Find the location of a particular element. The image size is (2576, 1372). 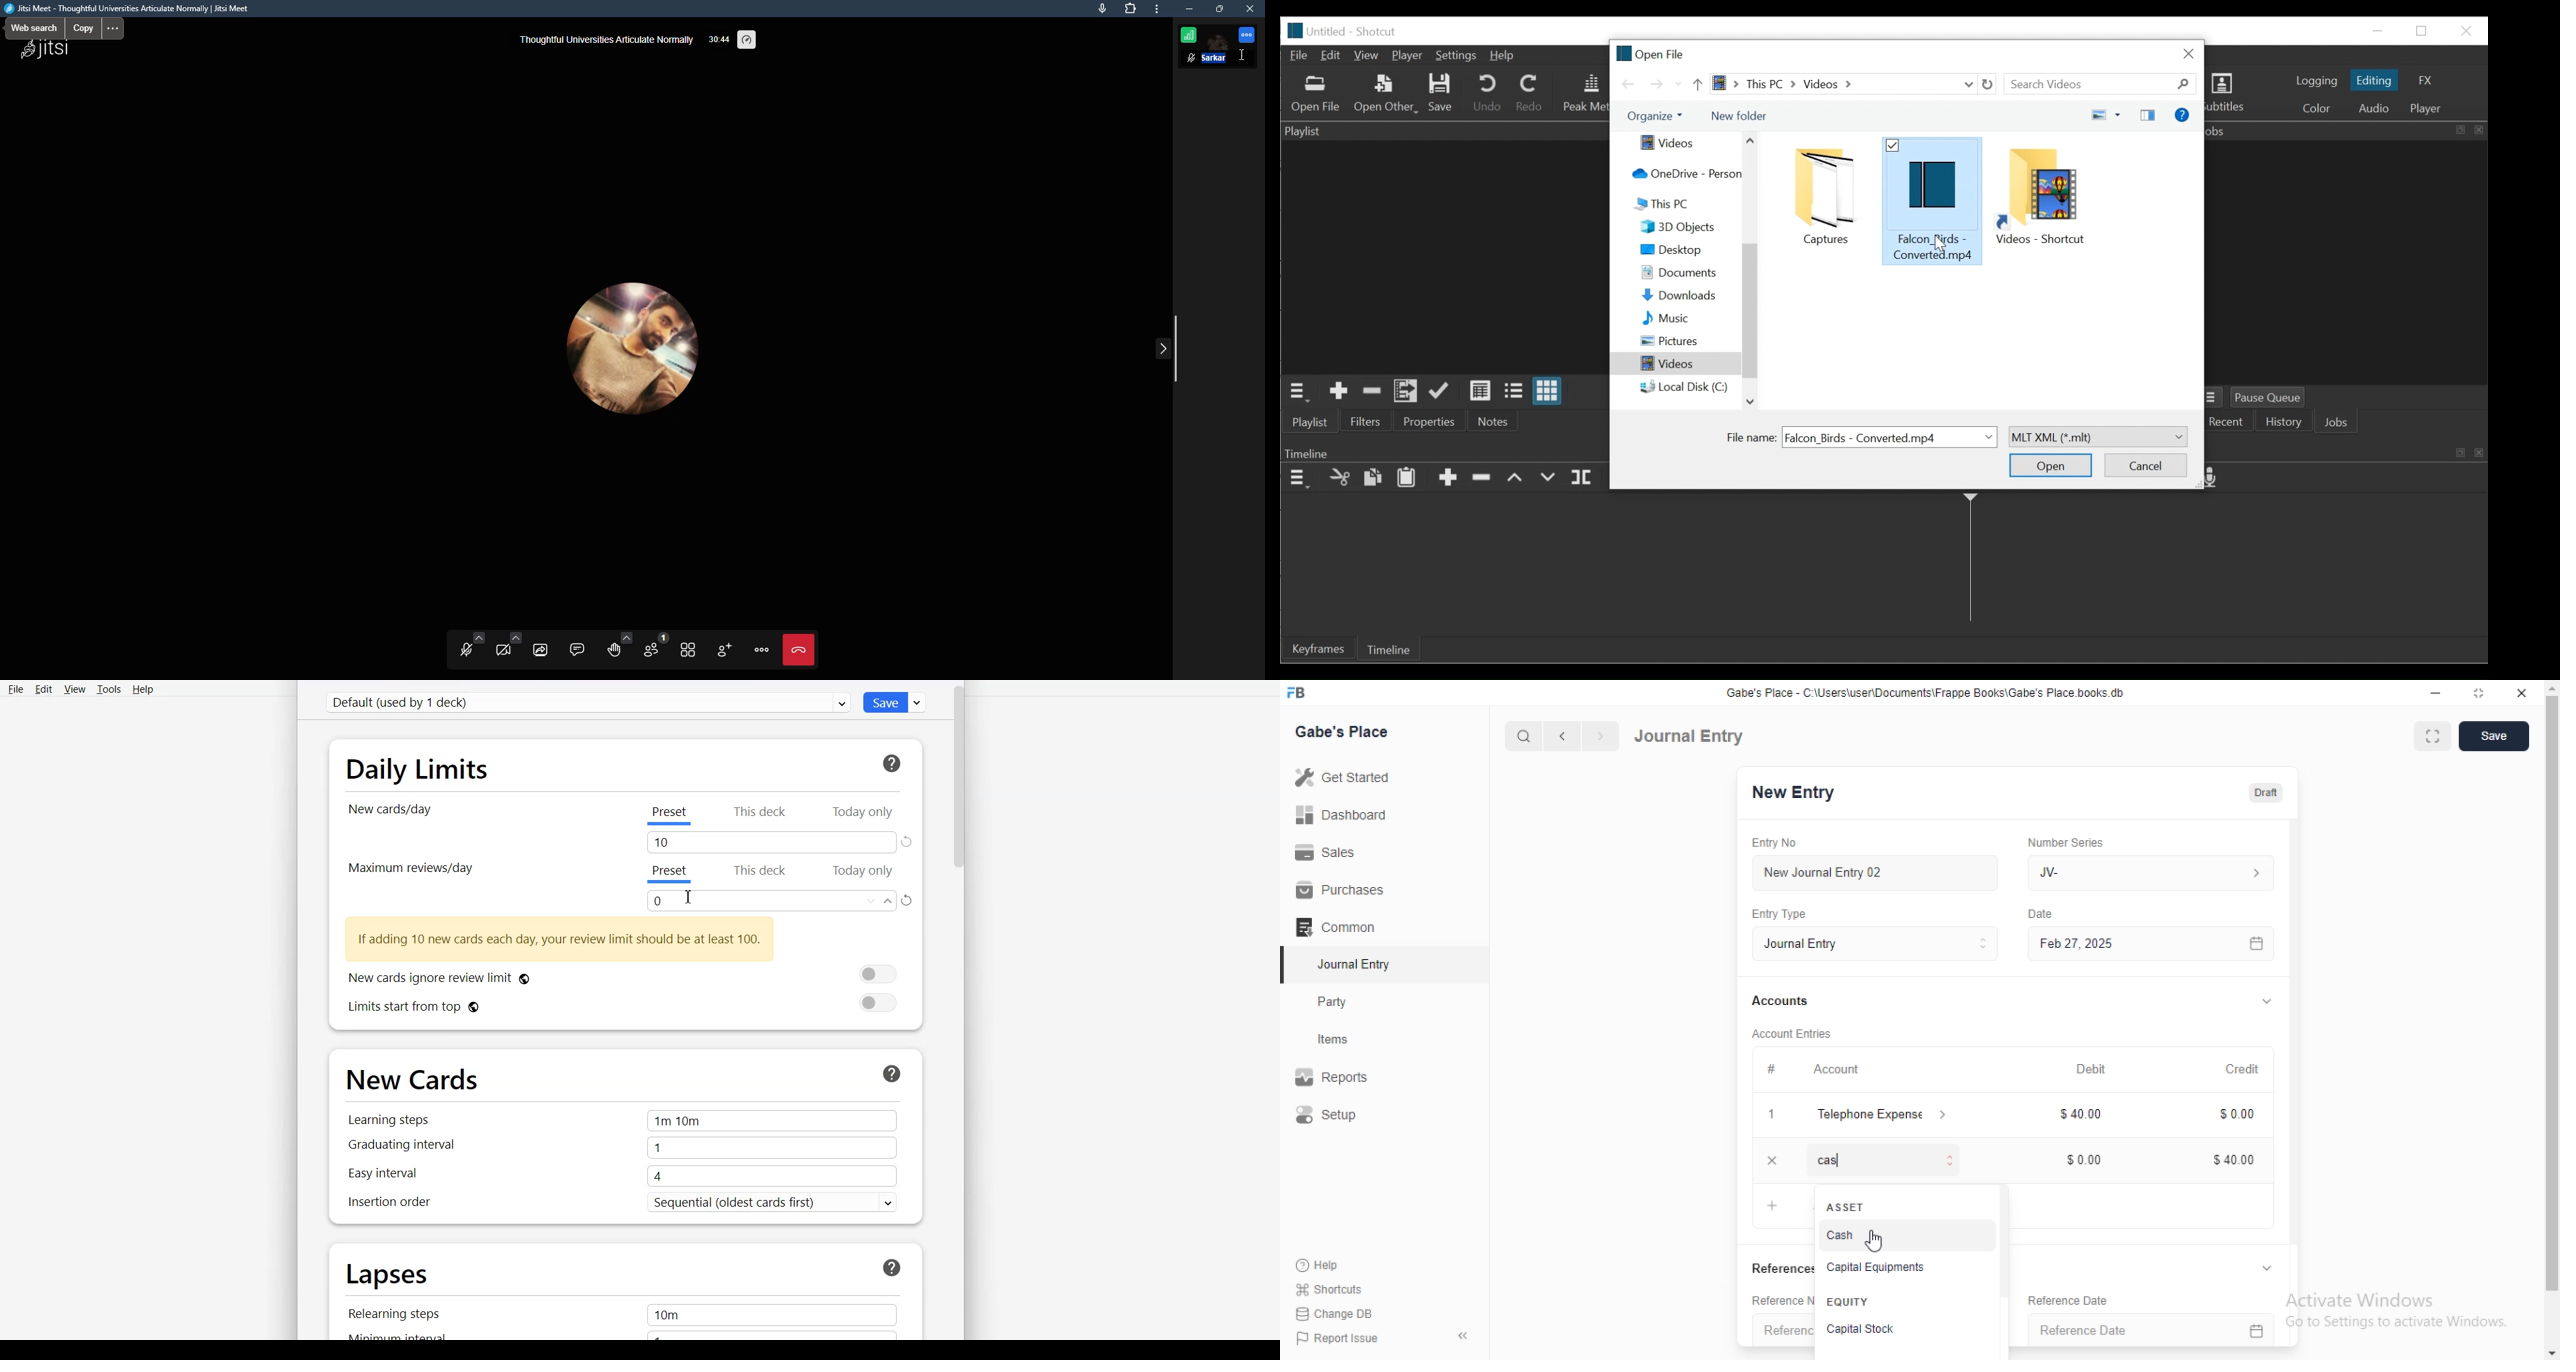

Entry No is located at coordinates (1780, 841).